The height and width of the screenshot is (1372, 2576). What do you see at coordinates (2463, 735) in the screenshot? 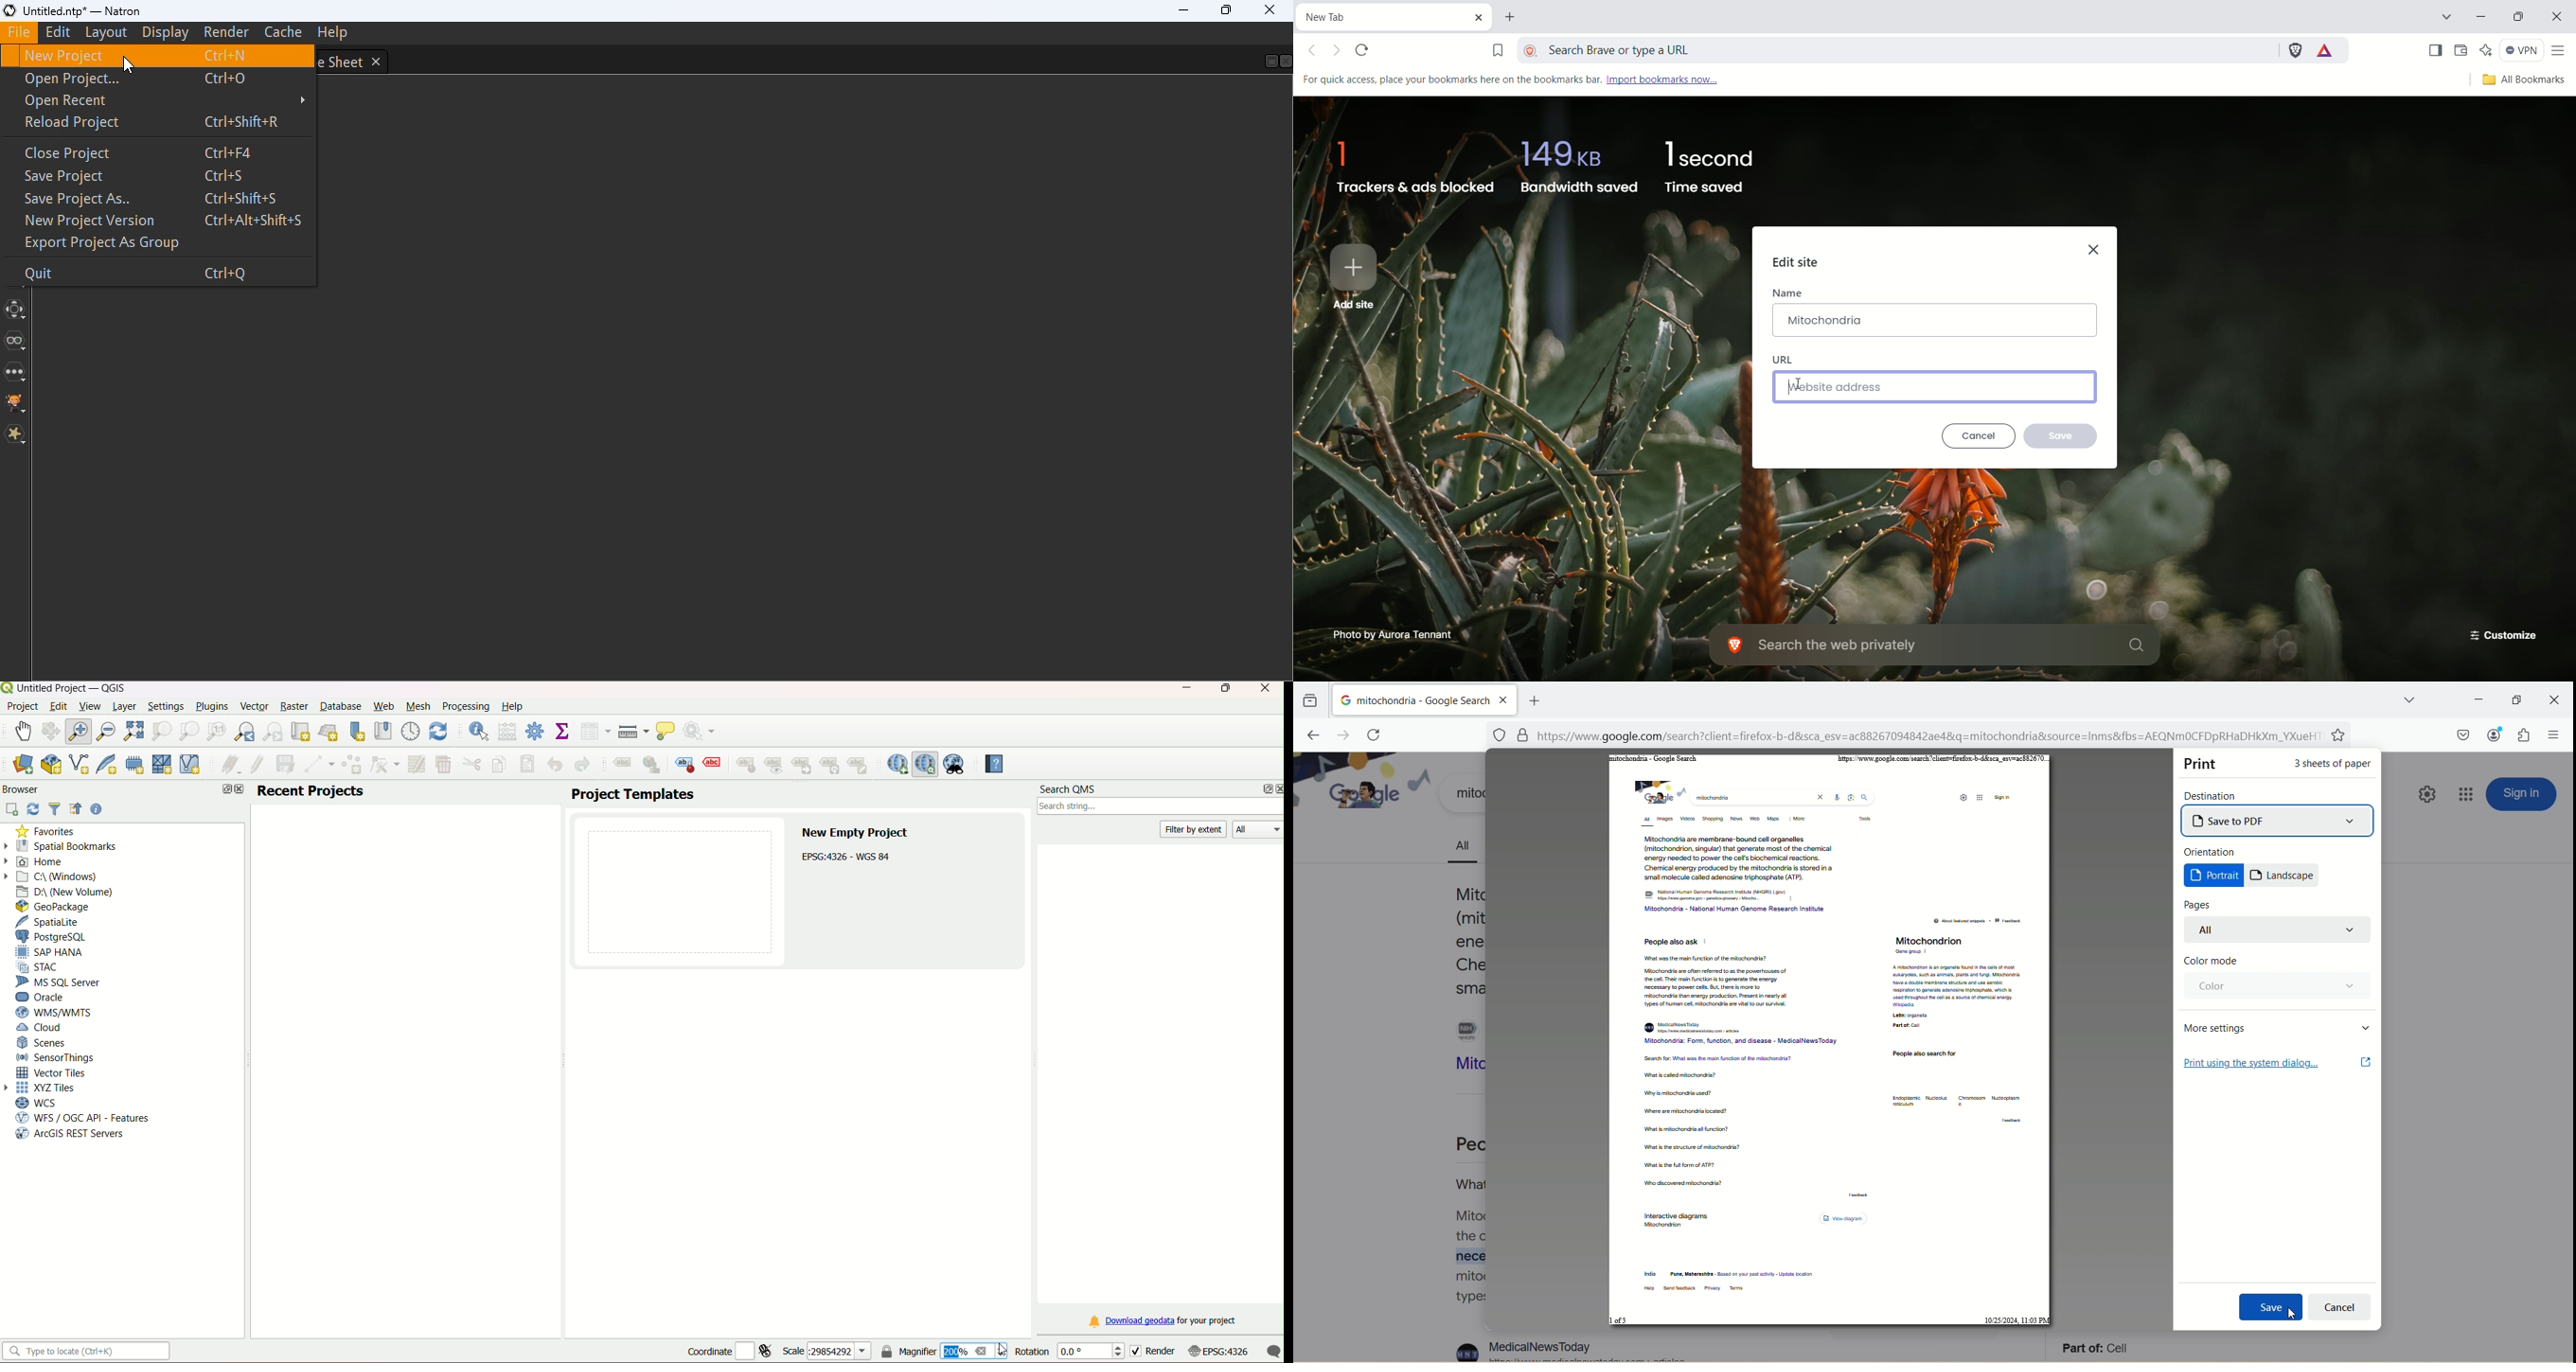
I see `save to pocket` at bounding box center [2463, 735].